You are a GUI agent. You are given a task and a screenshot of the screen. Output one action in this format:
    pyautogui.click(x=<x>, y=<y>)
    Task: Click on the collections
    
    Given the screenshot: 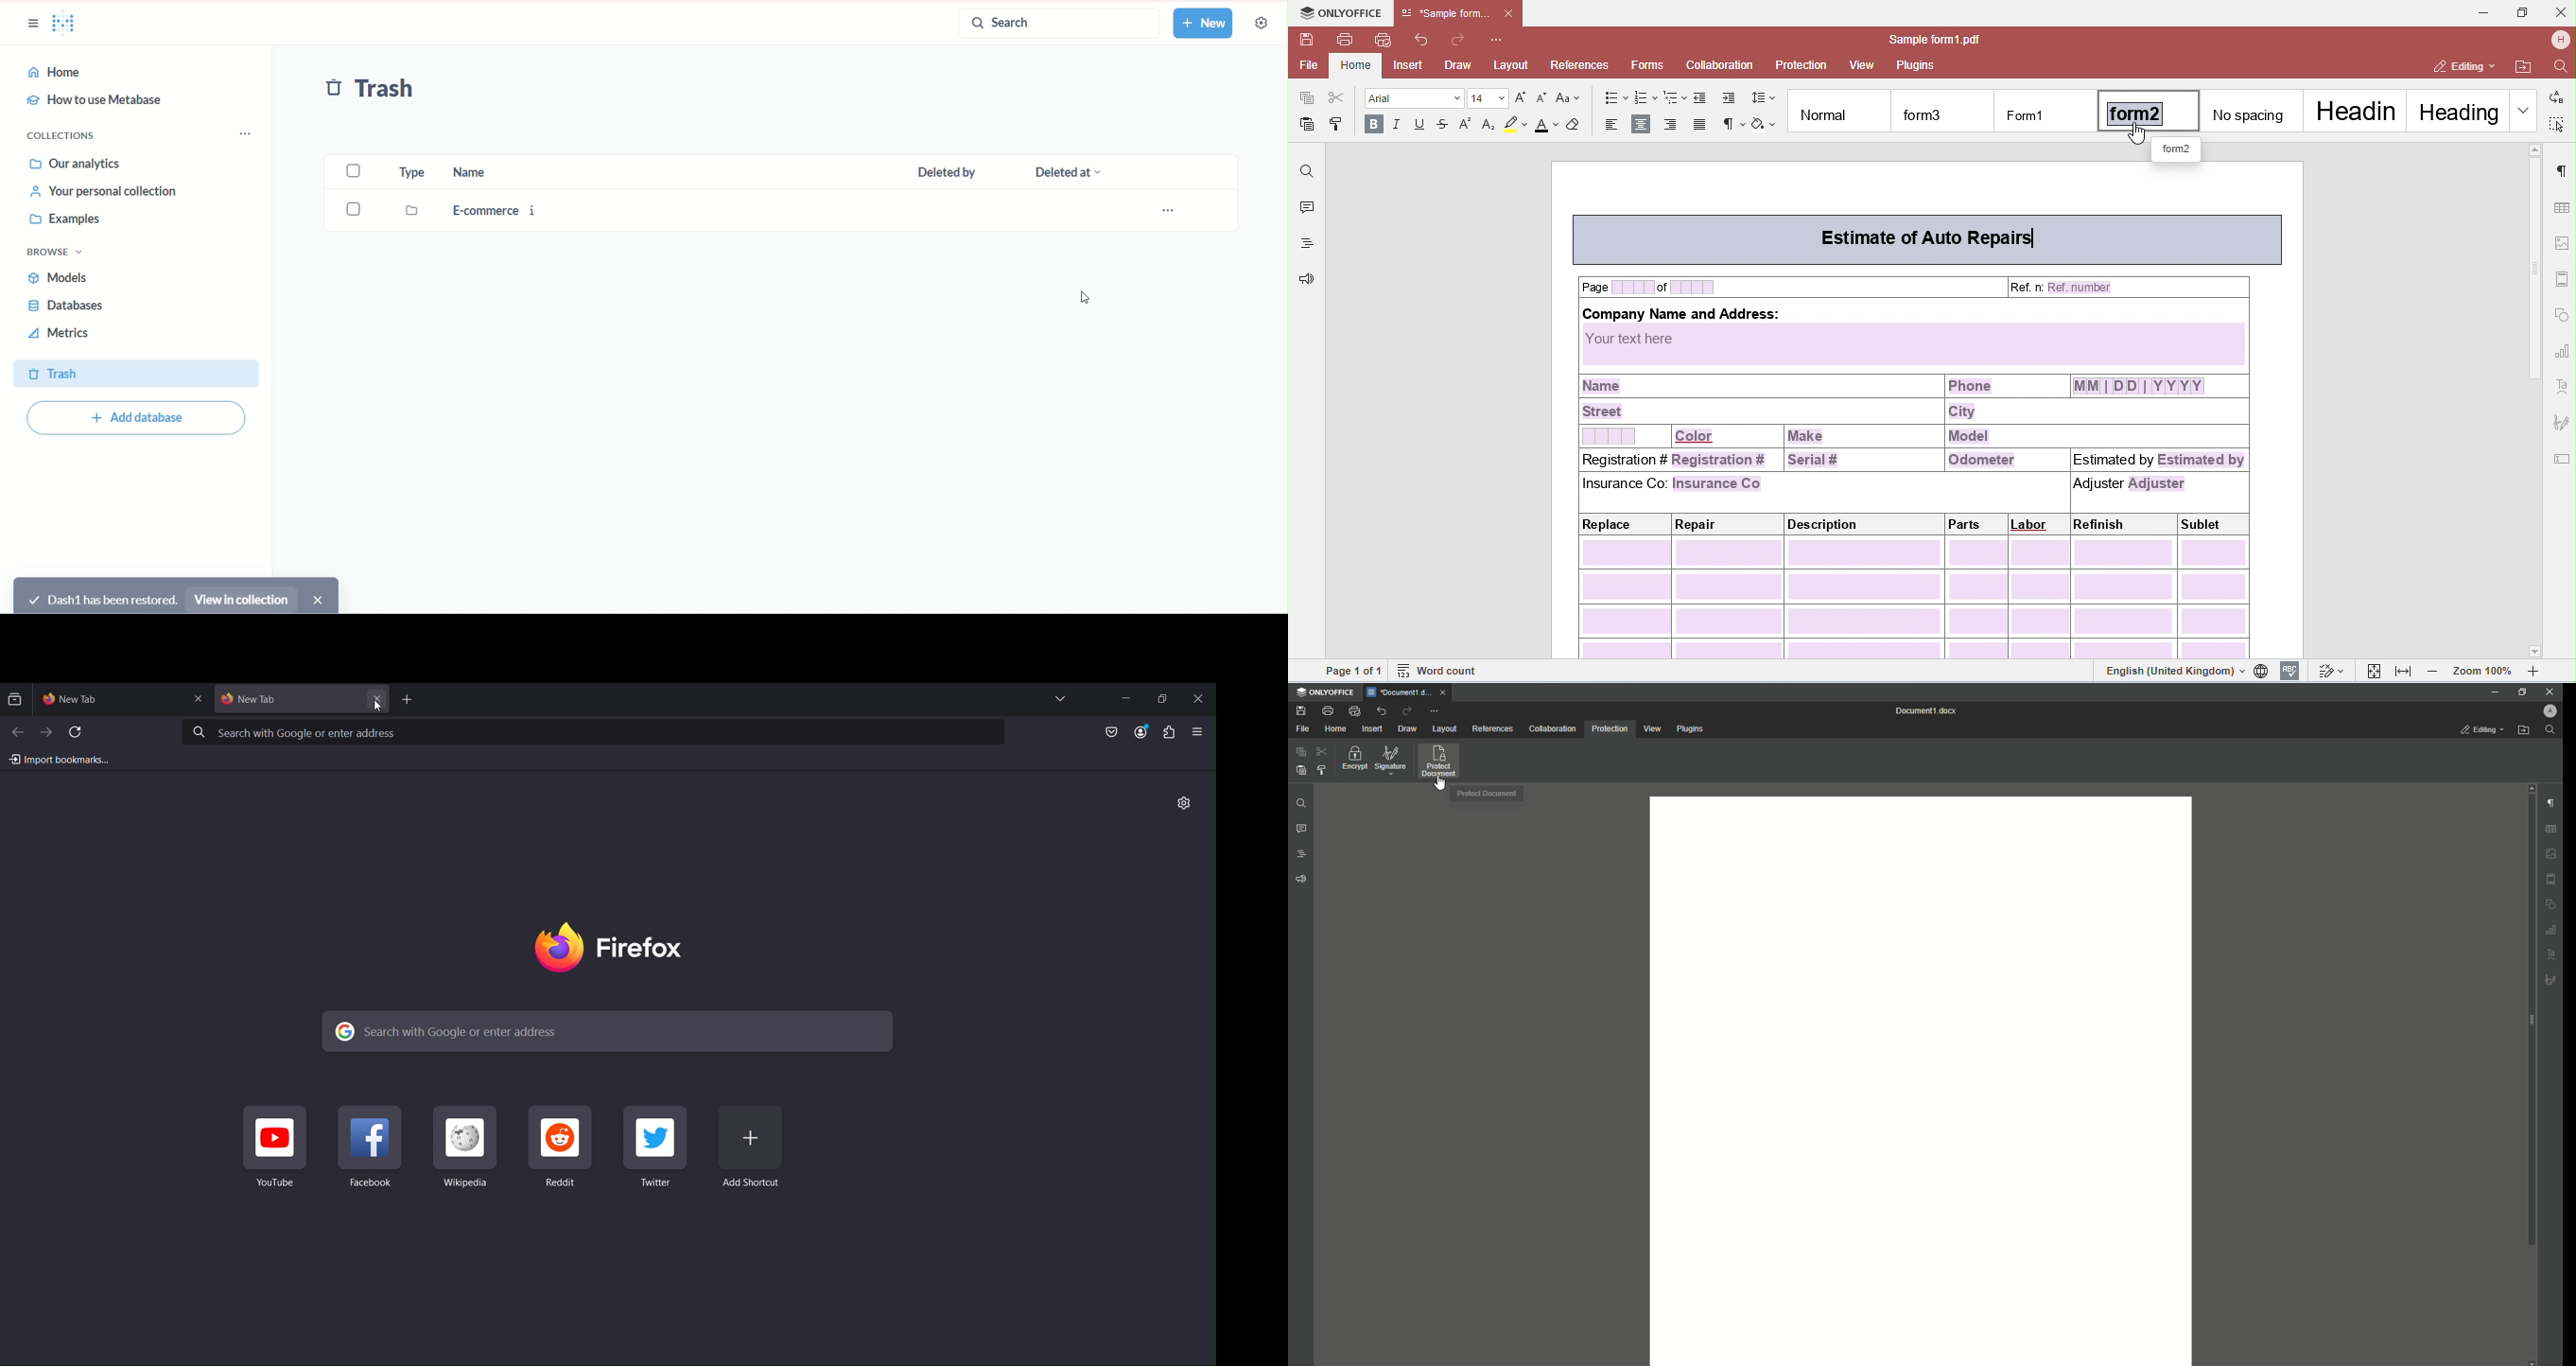 What is the action you would take?
    pyautogui.click(x=61, y=134)
    